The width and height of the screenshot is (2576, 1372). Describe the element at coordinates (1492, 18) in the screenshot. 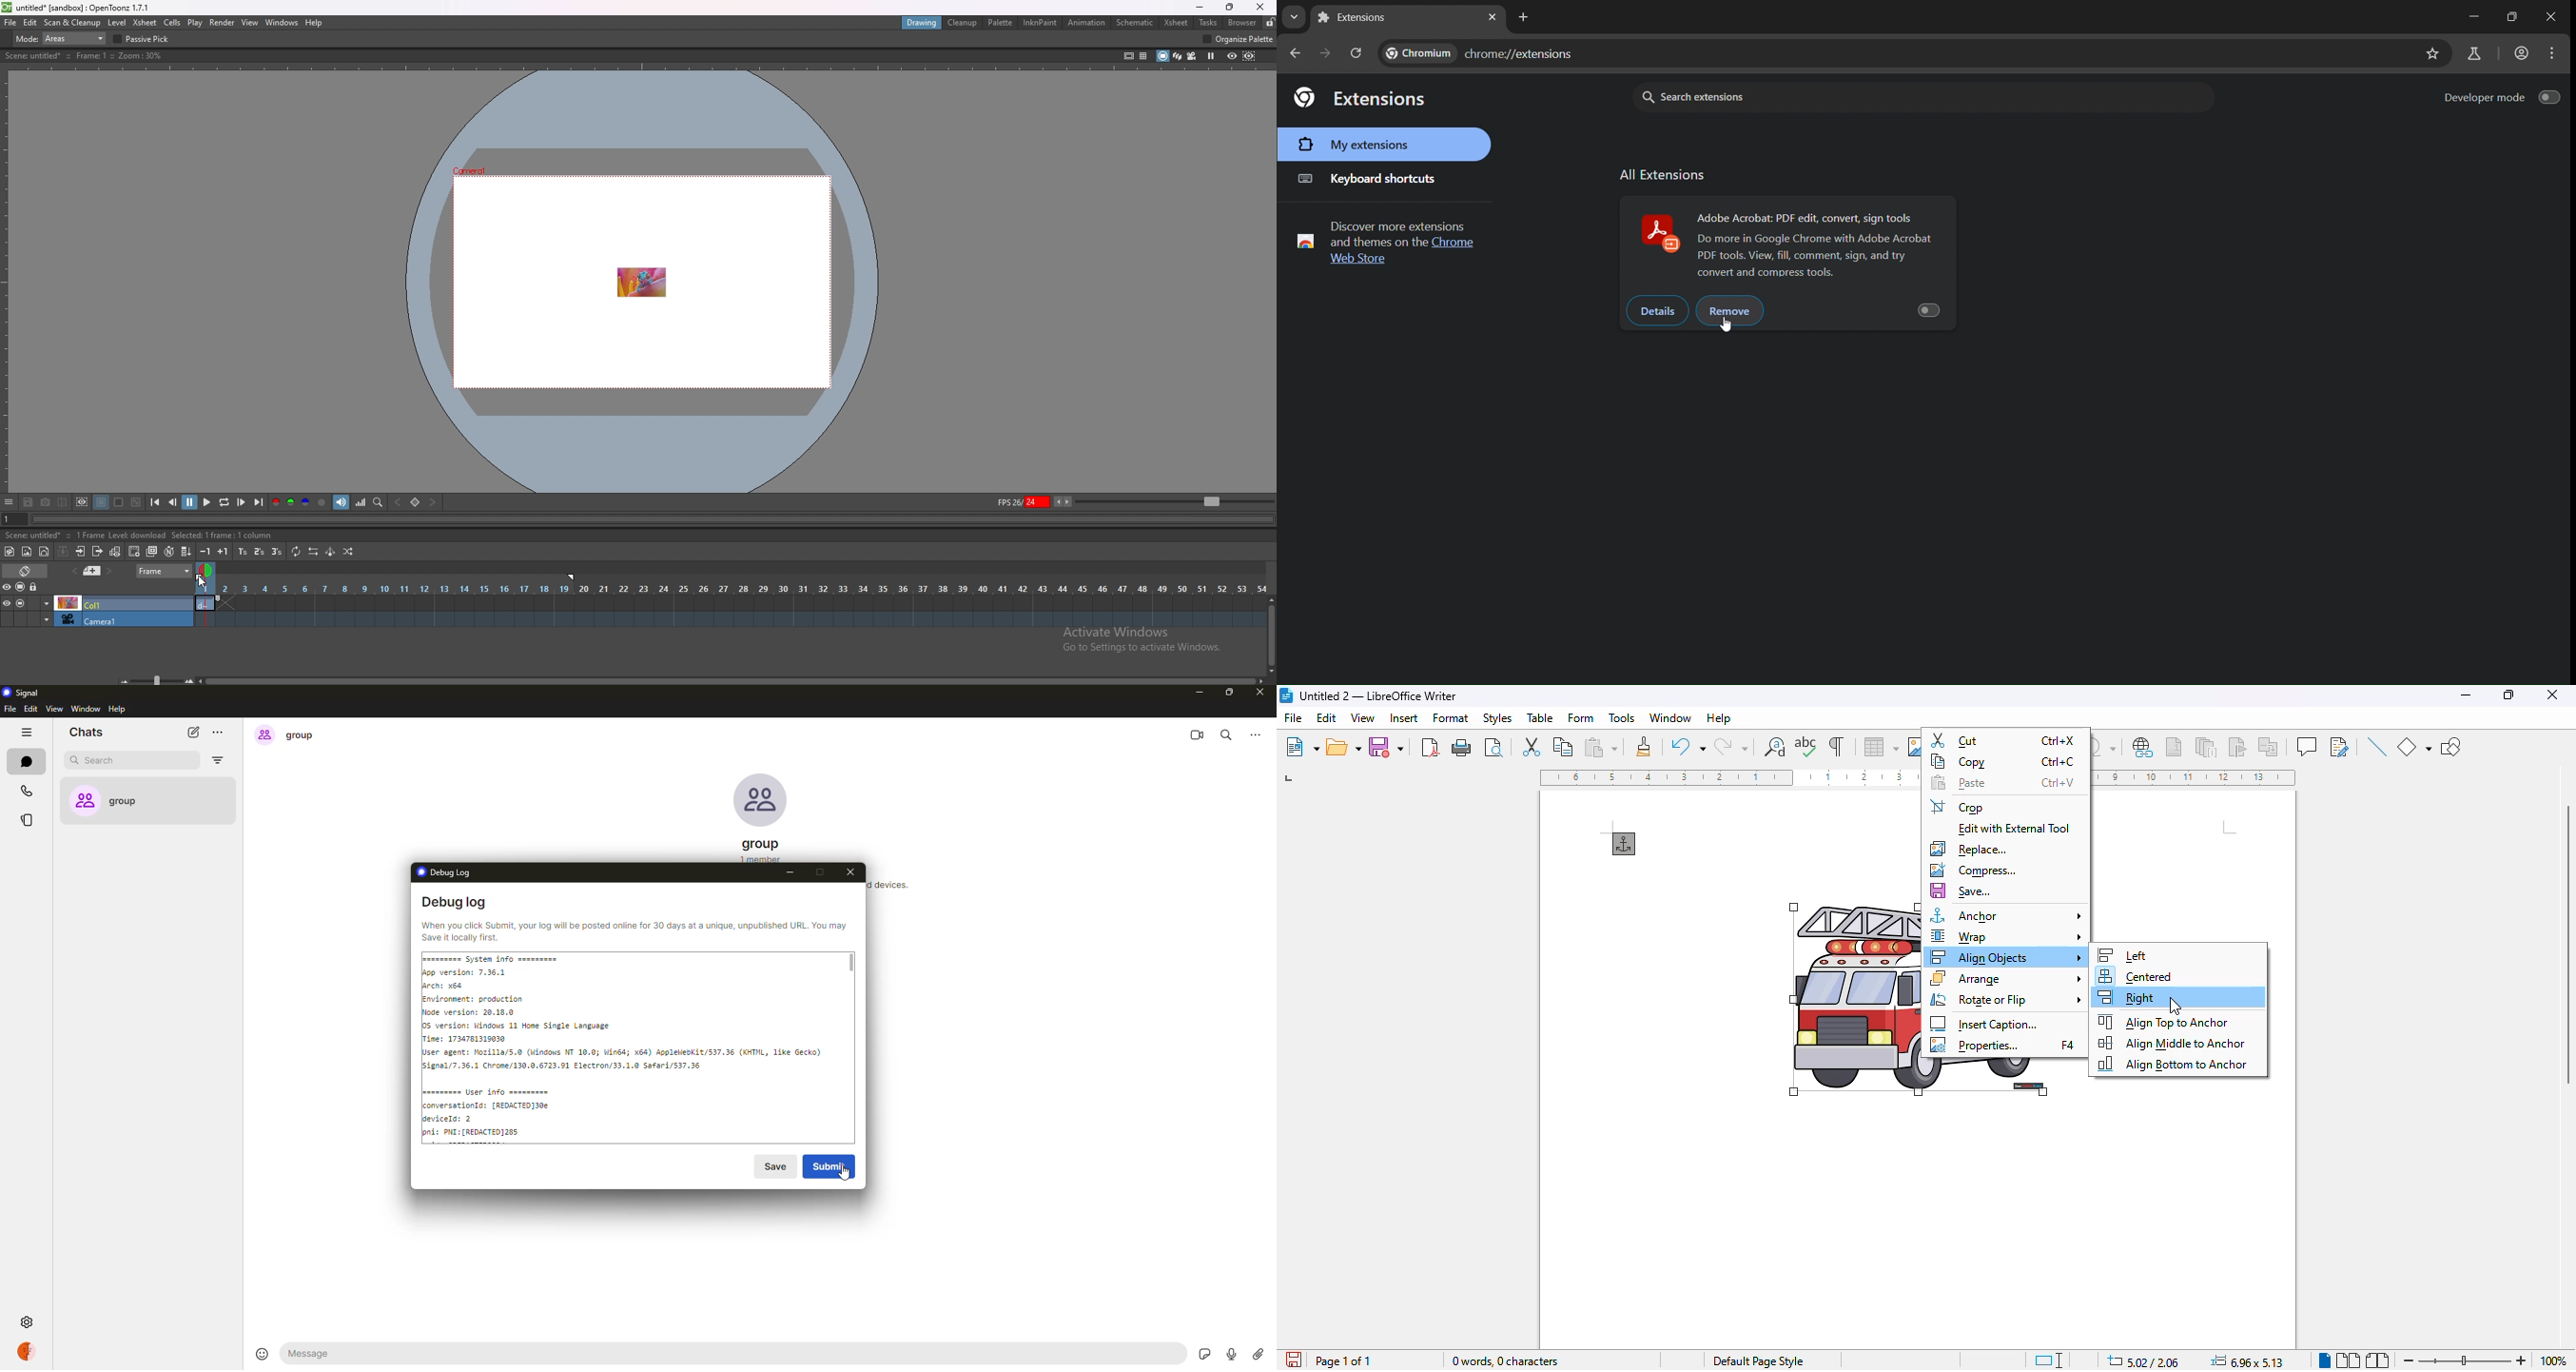

I see `close tab` at that location.